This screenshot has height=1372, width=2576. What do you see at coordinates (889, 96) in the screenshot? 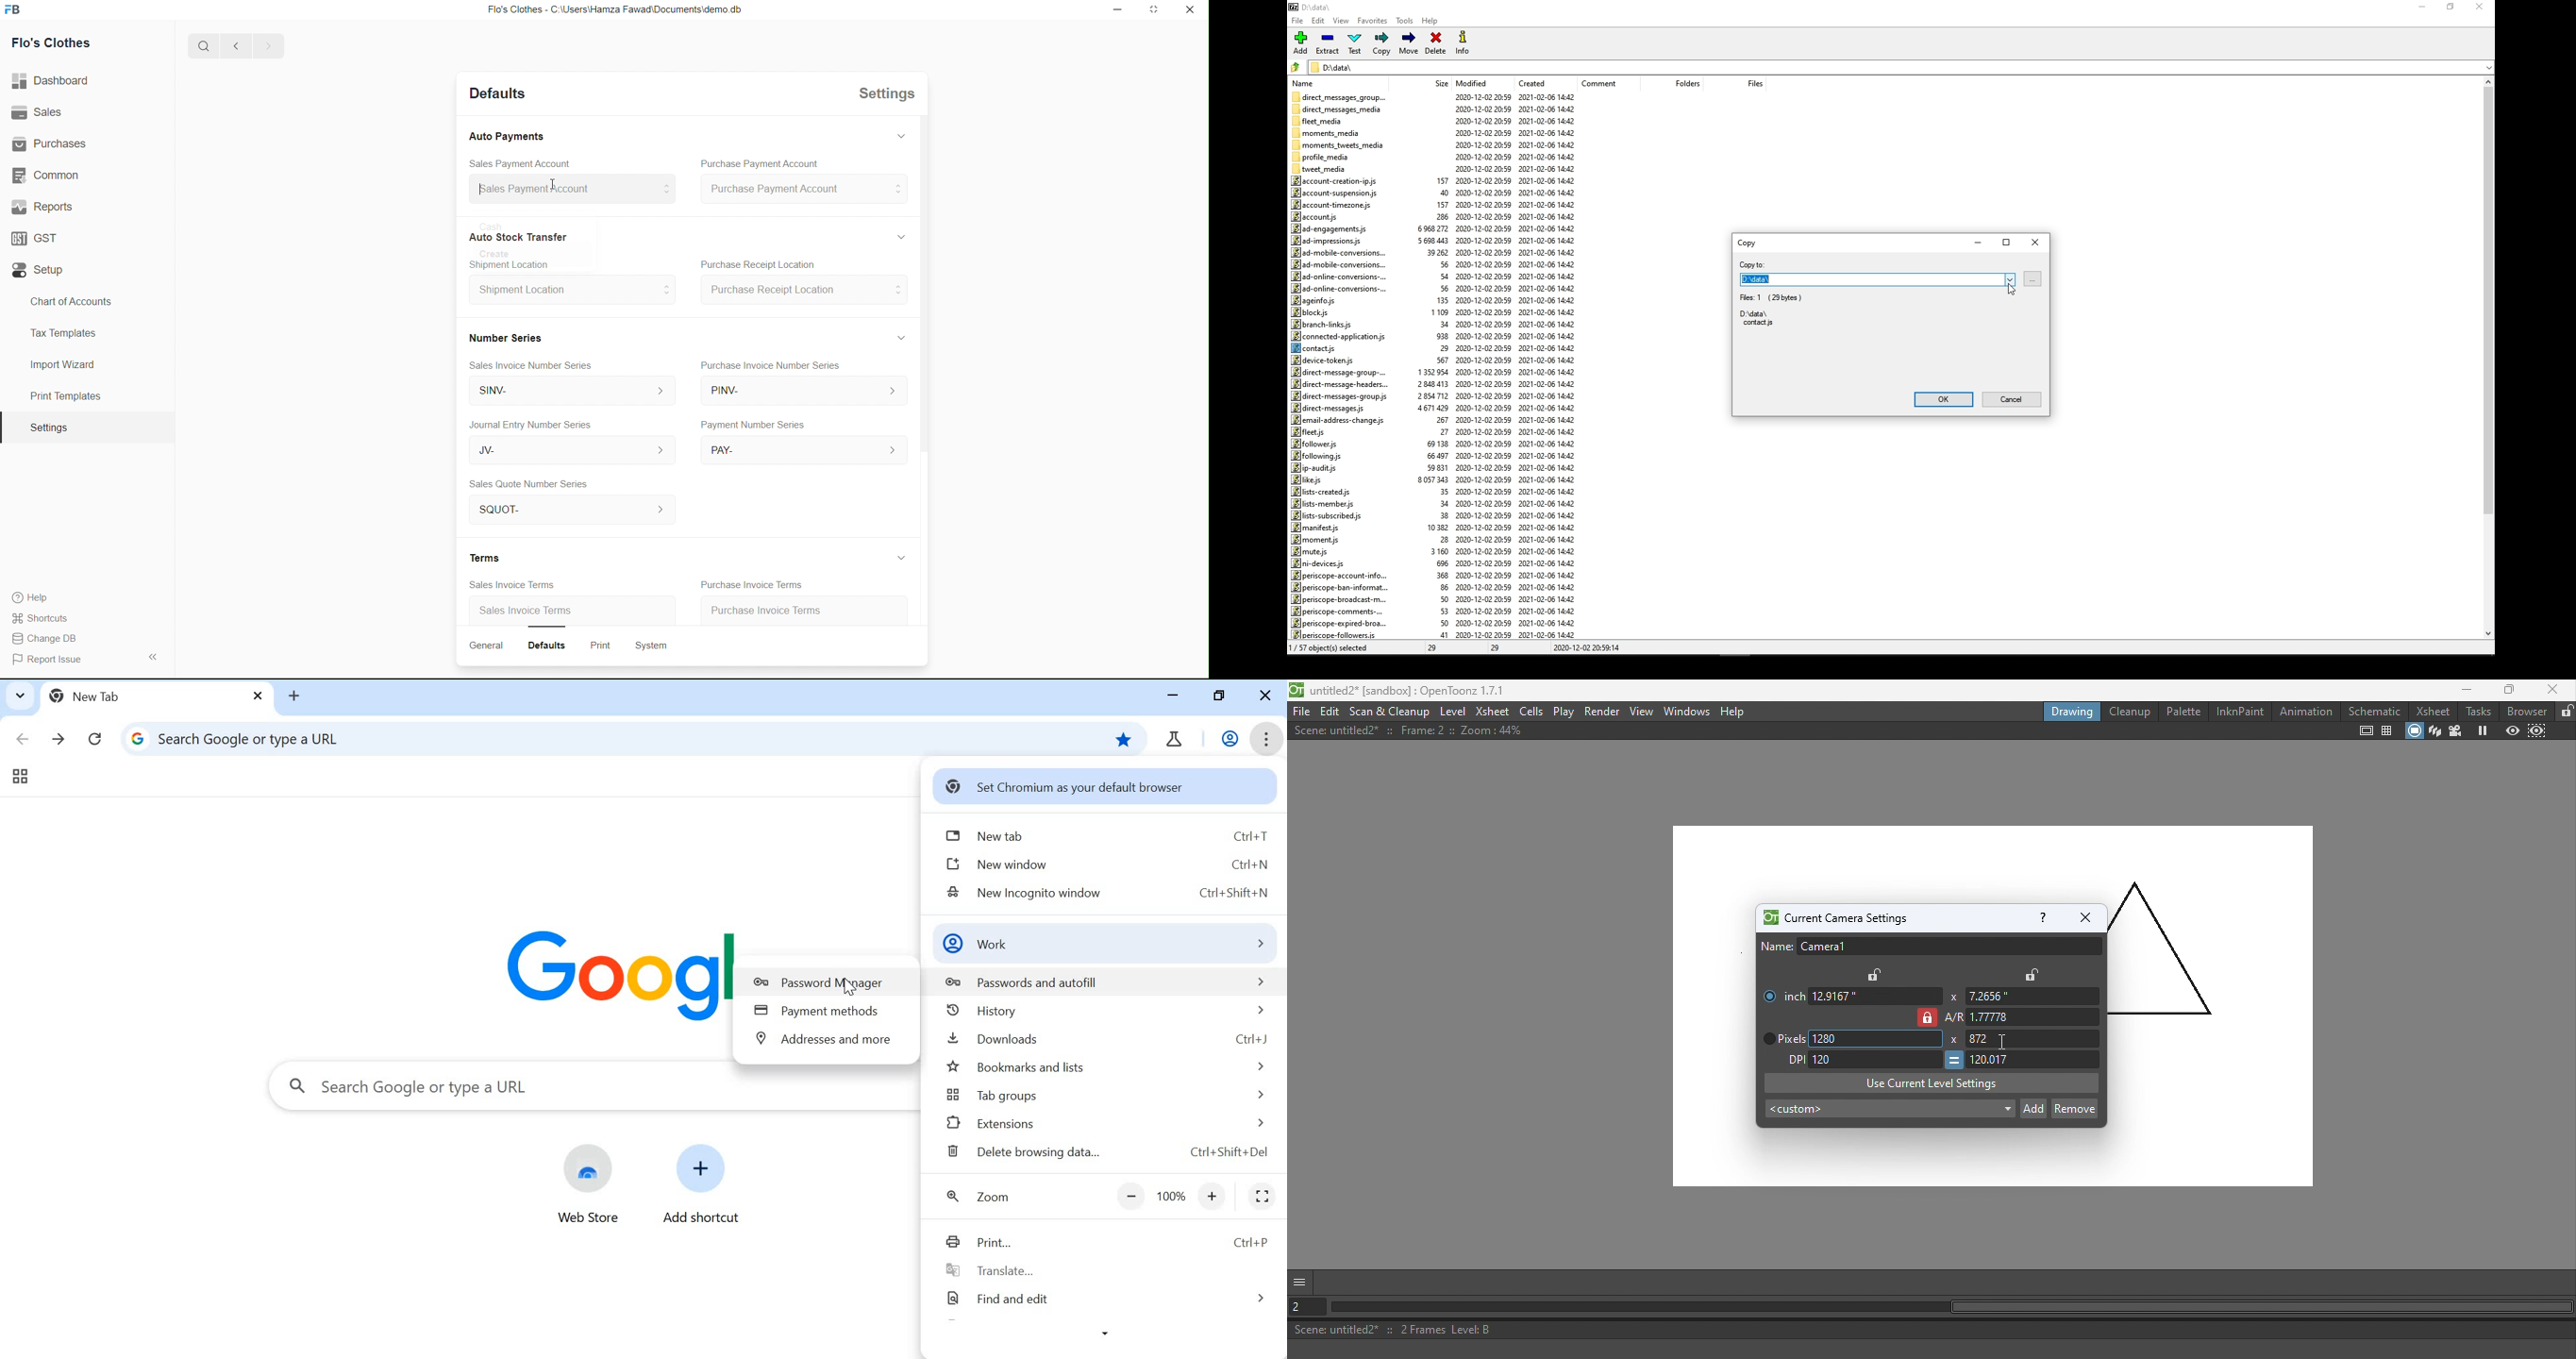
I see `Settings` at bounding box center [889, 96].